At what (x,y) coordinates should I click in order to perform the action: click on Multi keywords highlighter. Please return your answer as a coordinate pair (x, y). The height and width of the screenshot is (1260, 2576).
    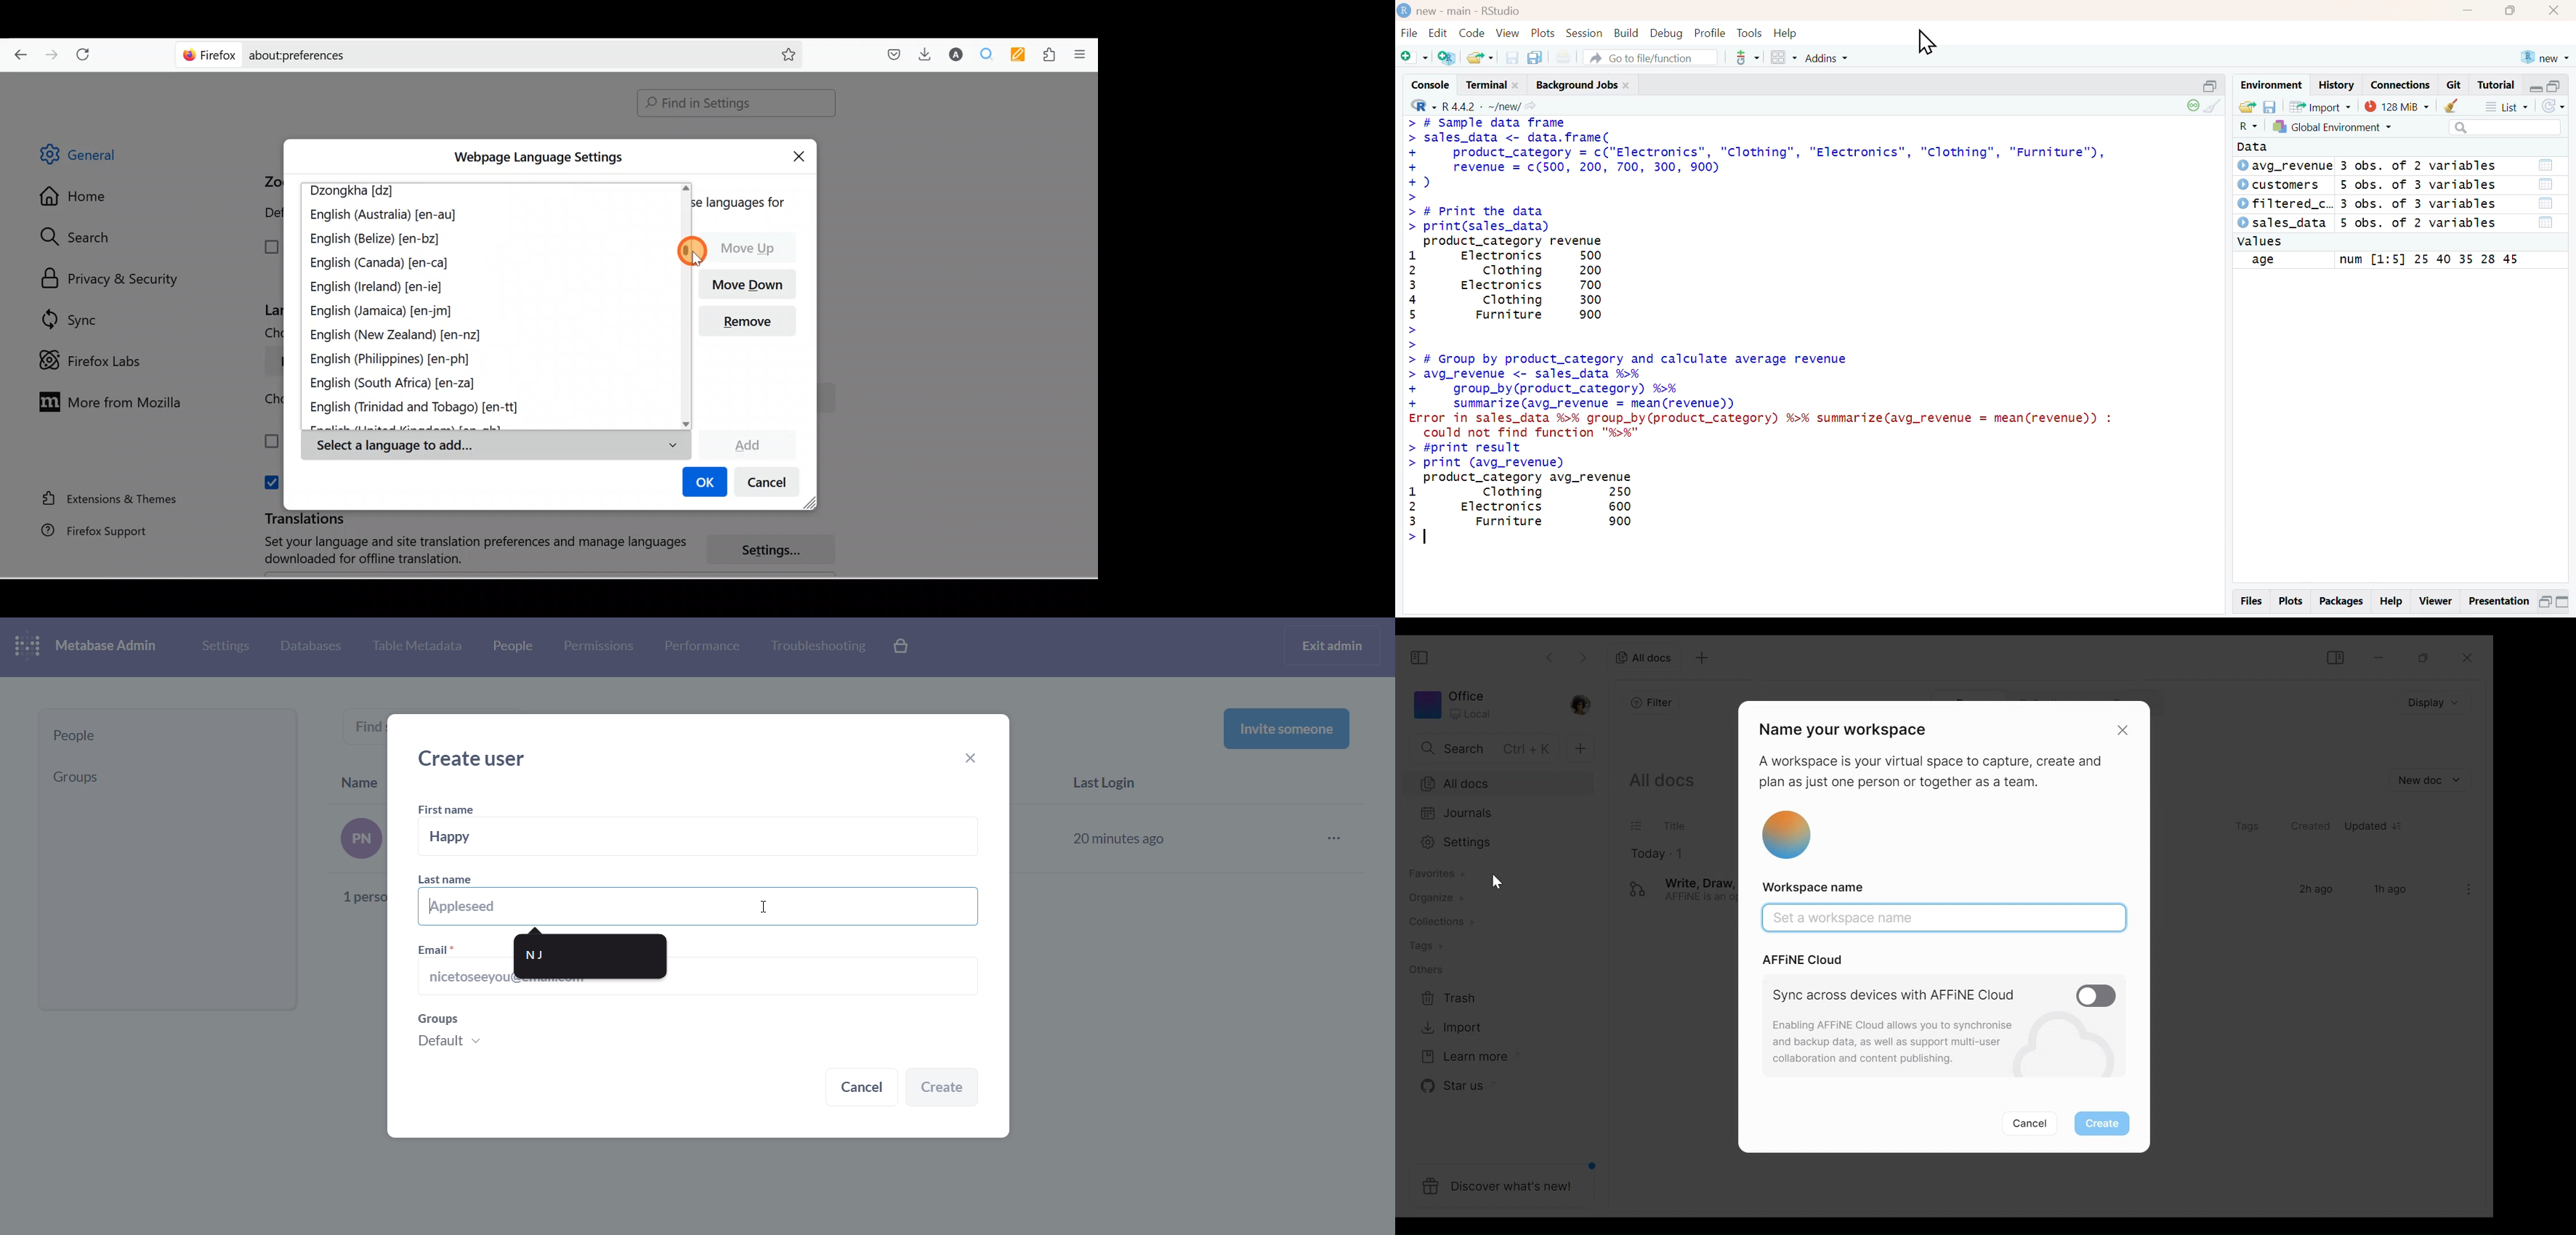
    Looking at the image, I should click on (1021, 55).